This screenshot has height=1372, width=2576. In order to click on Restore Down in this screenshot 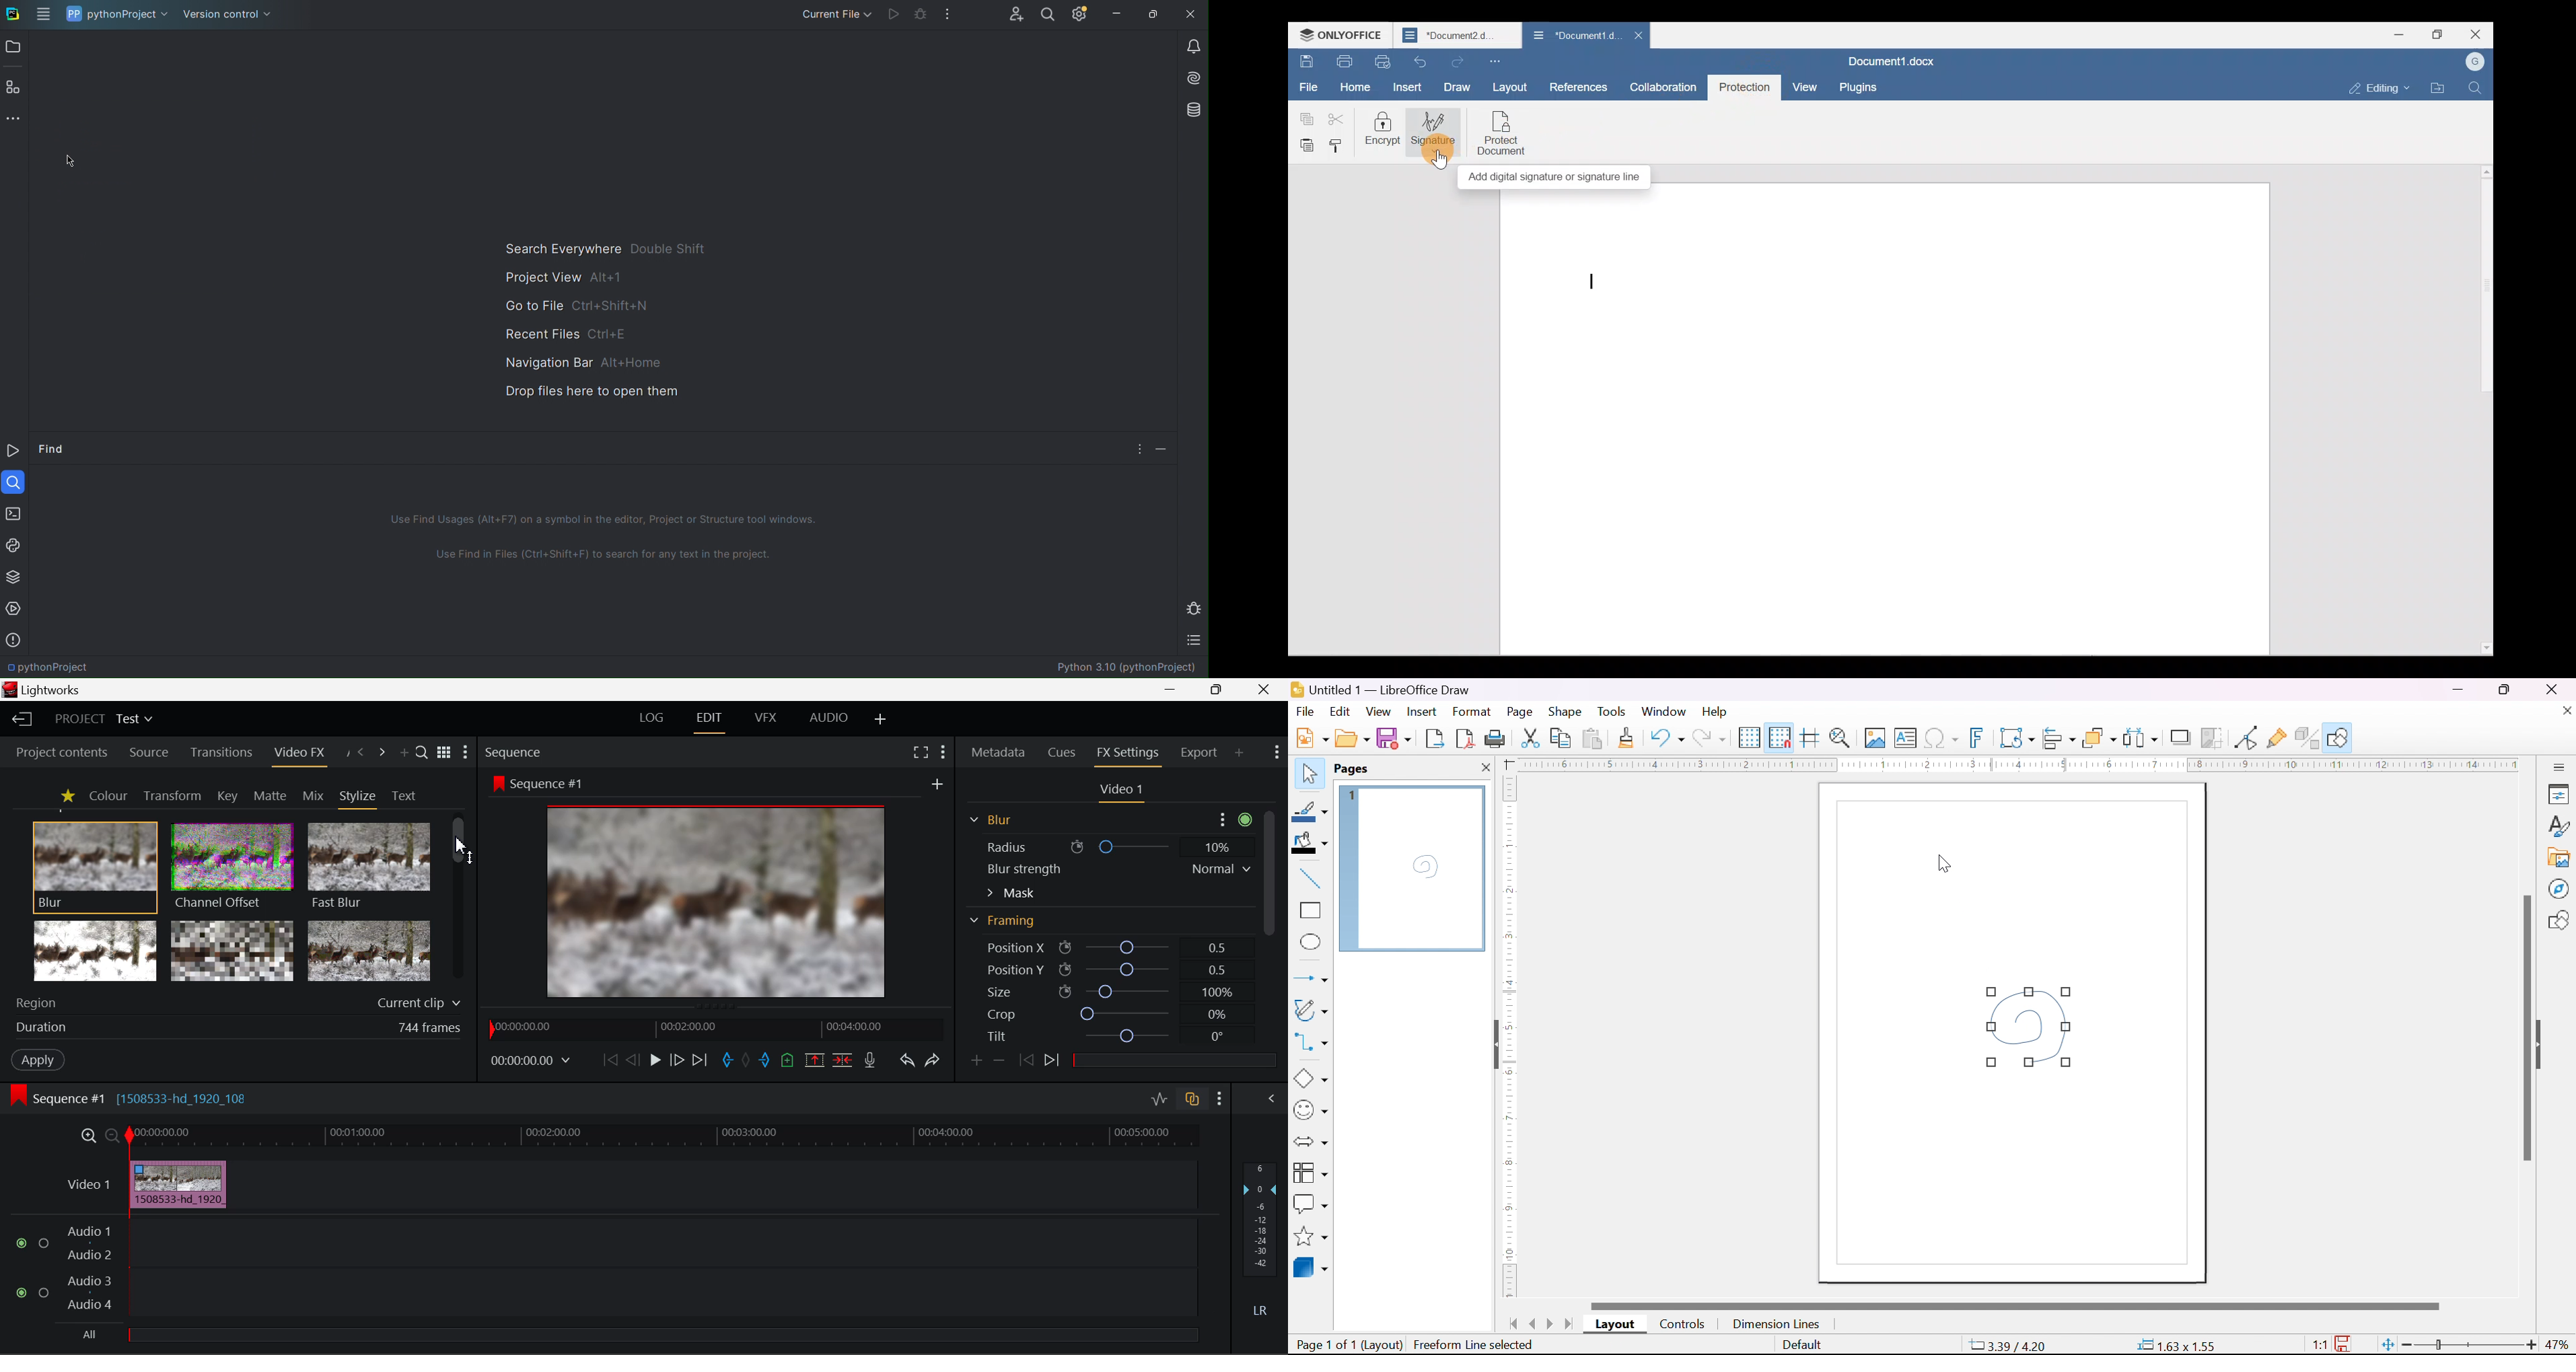, I will do `click(1174, 690)`.